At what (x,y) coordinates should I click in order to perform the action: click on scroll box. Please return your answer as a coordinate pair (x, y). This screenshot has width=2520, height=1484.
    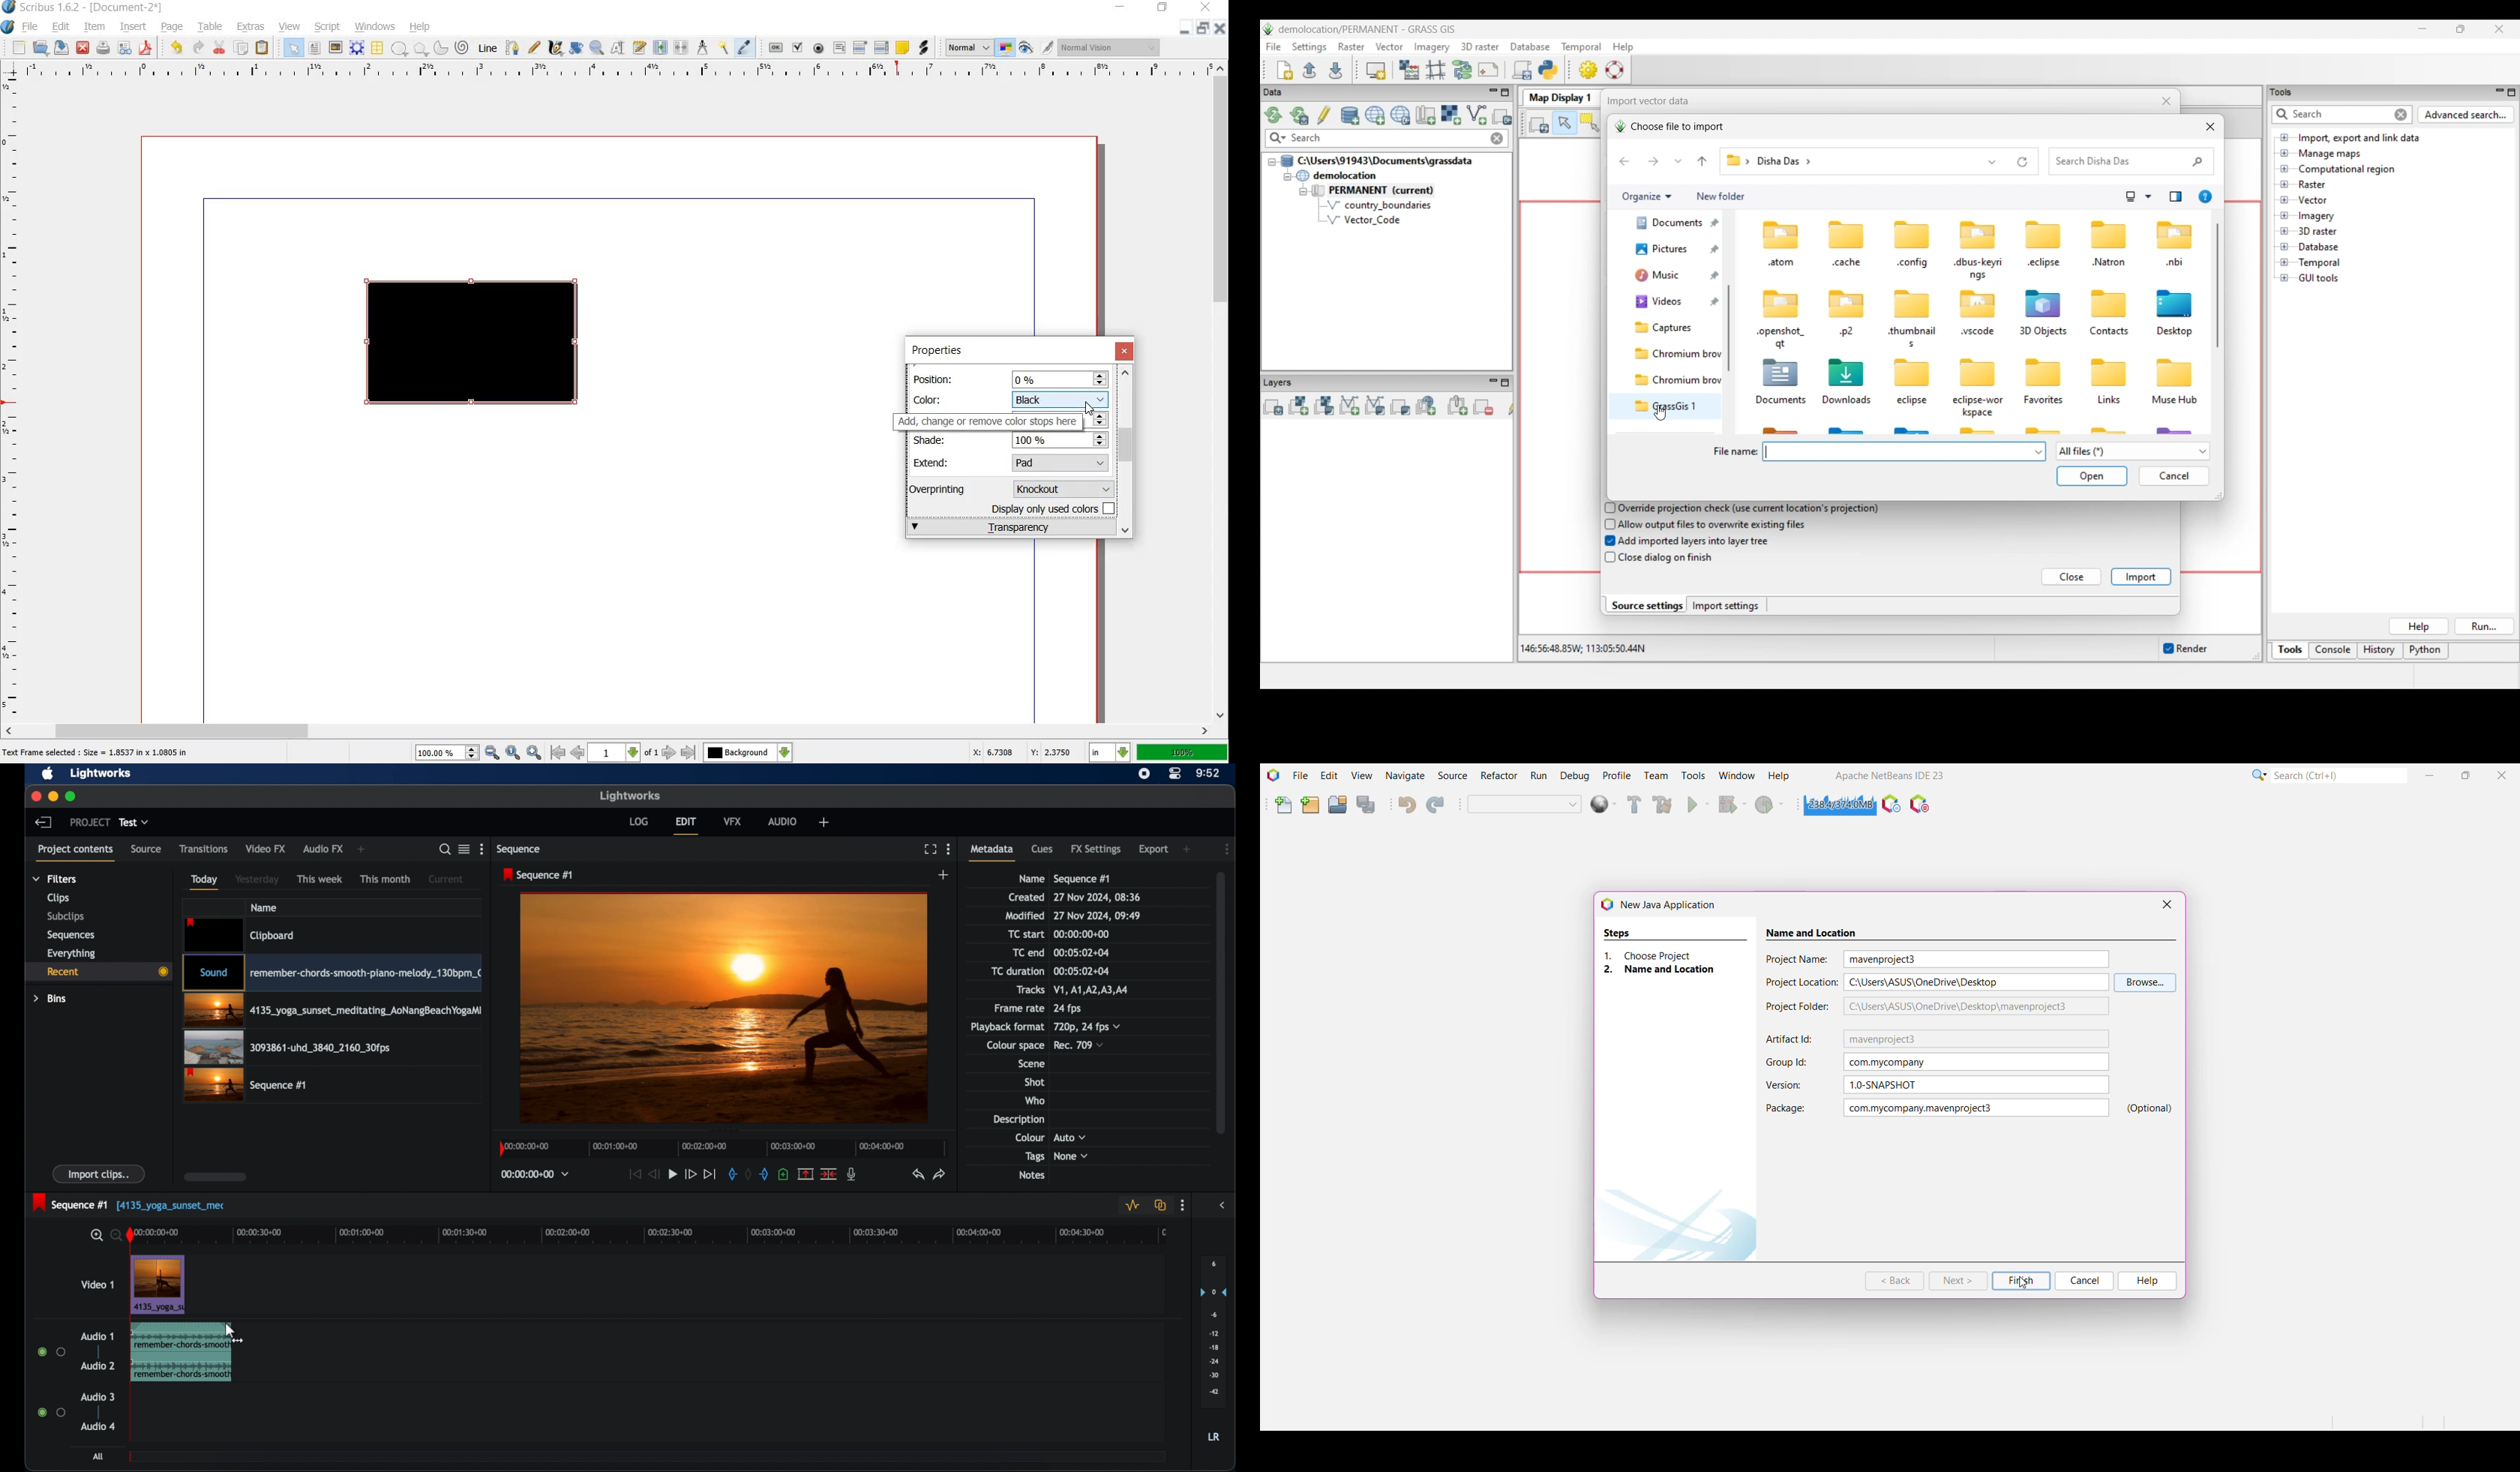
    Looking at the image, I should click on (1224, 1002).